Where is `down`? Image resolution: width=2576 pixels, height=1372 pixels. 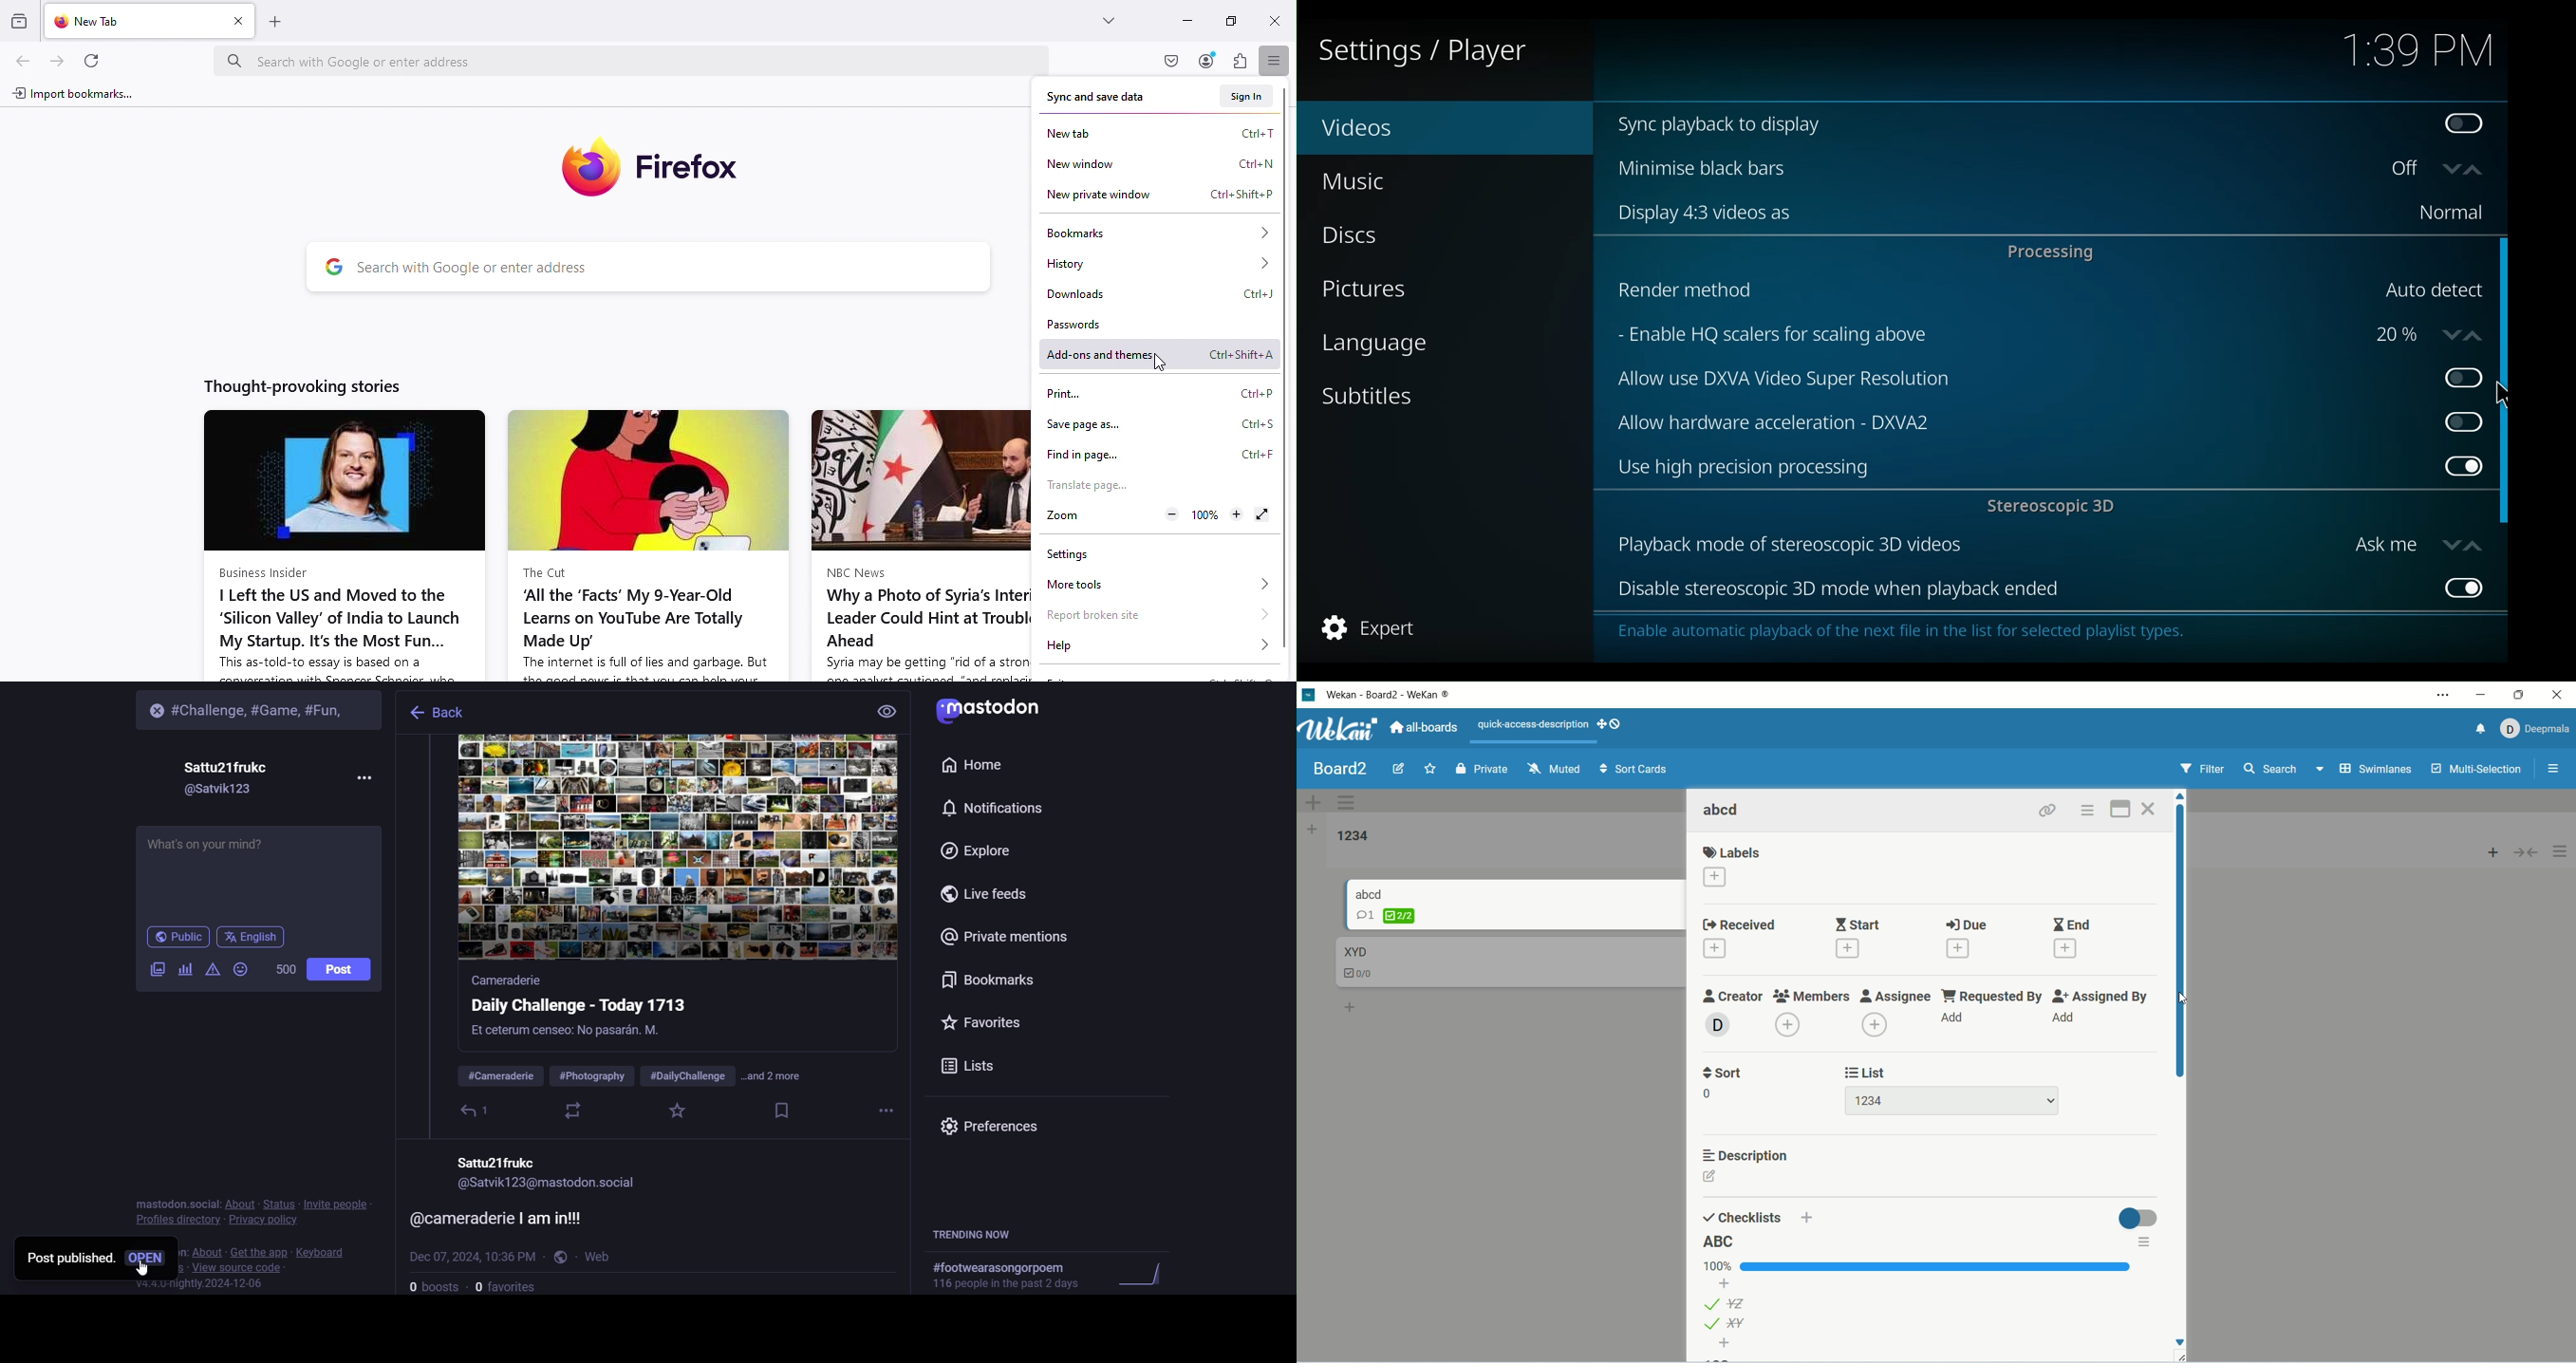 down is located at coordinates (2452, 169).